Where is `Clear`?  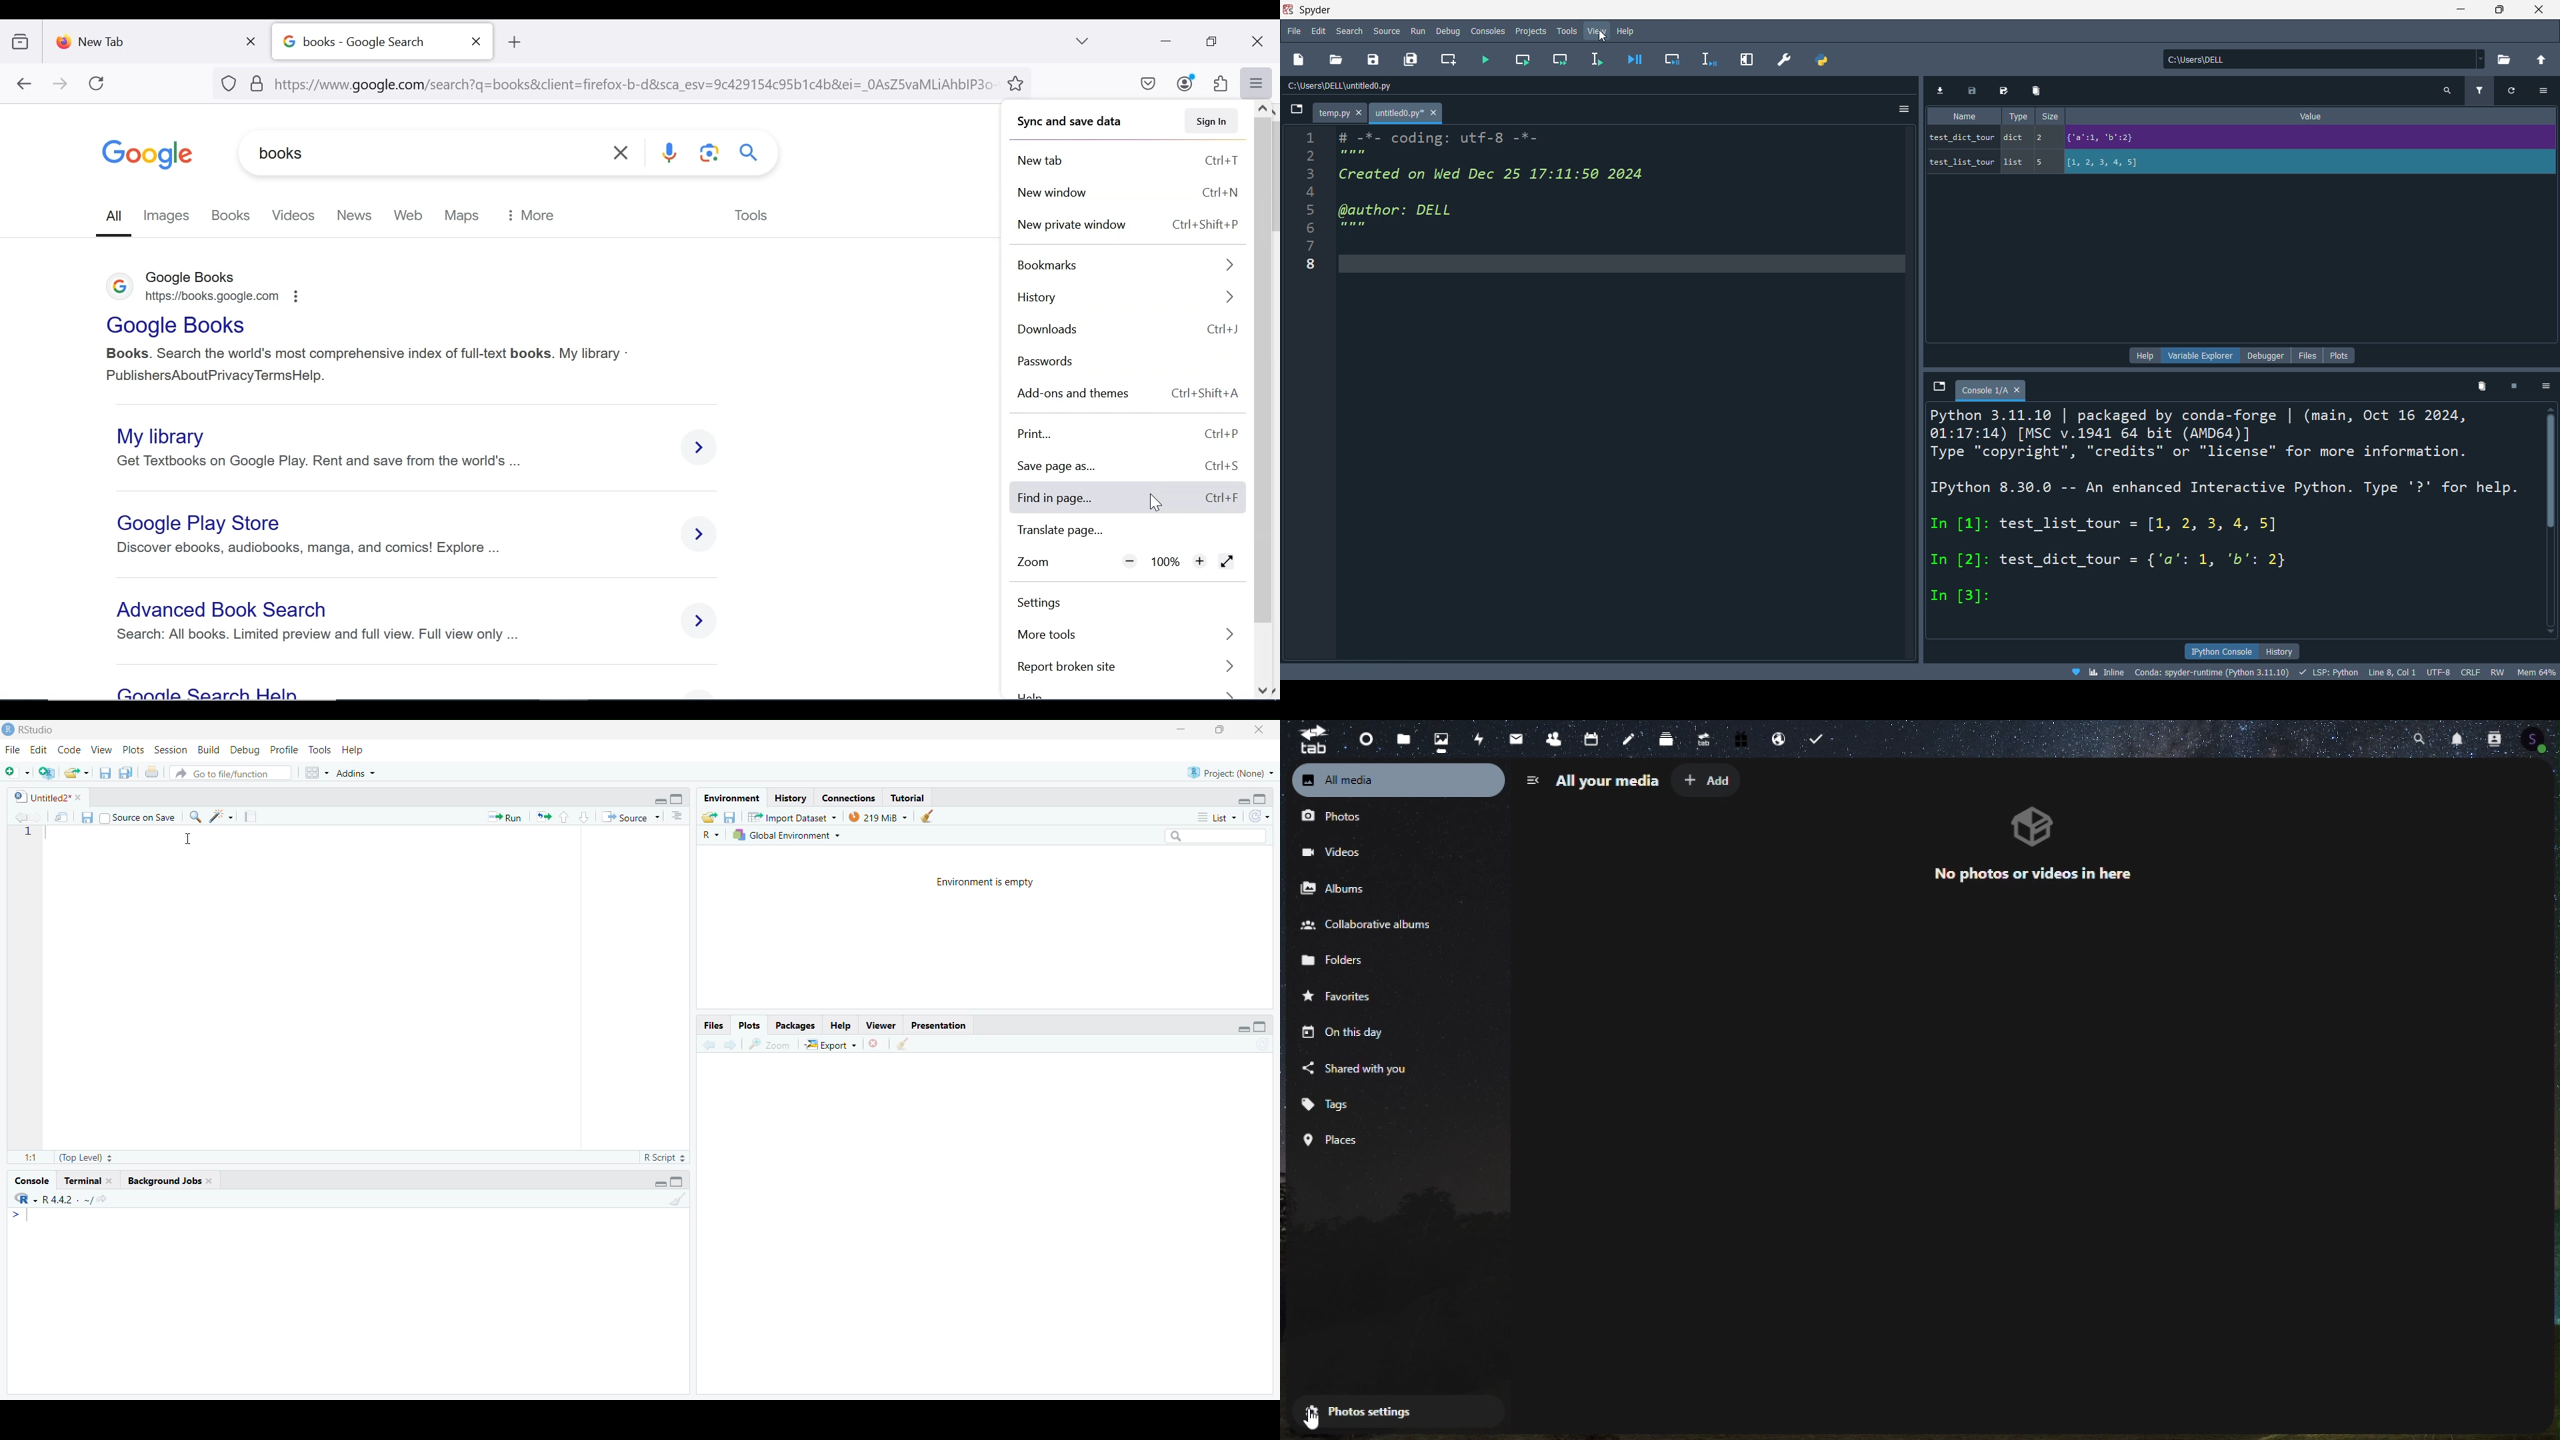 Clear is located at coordinates (677, 1197).